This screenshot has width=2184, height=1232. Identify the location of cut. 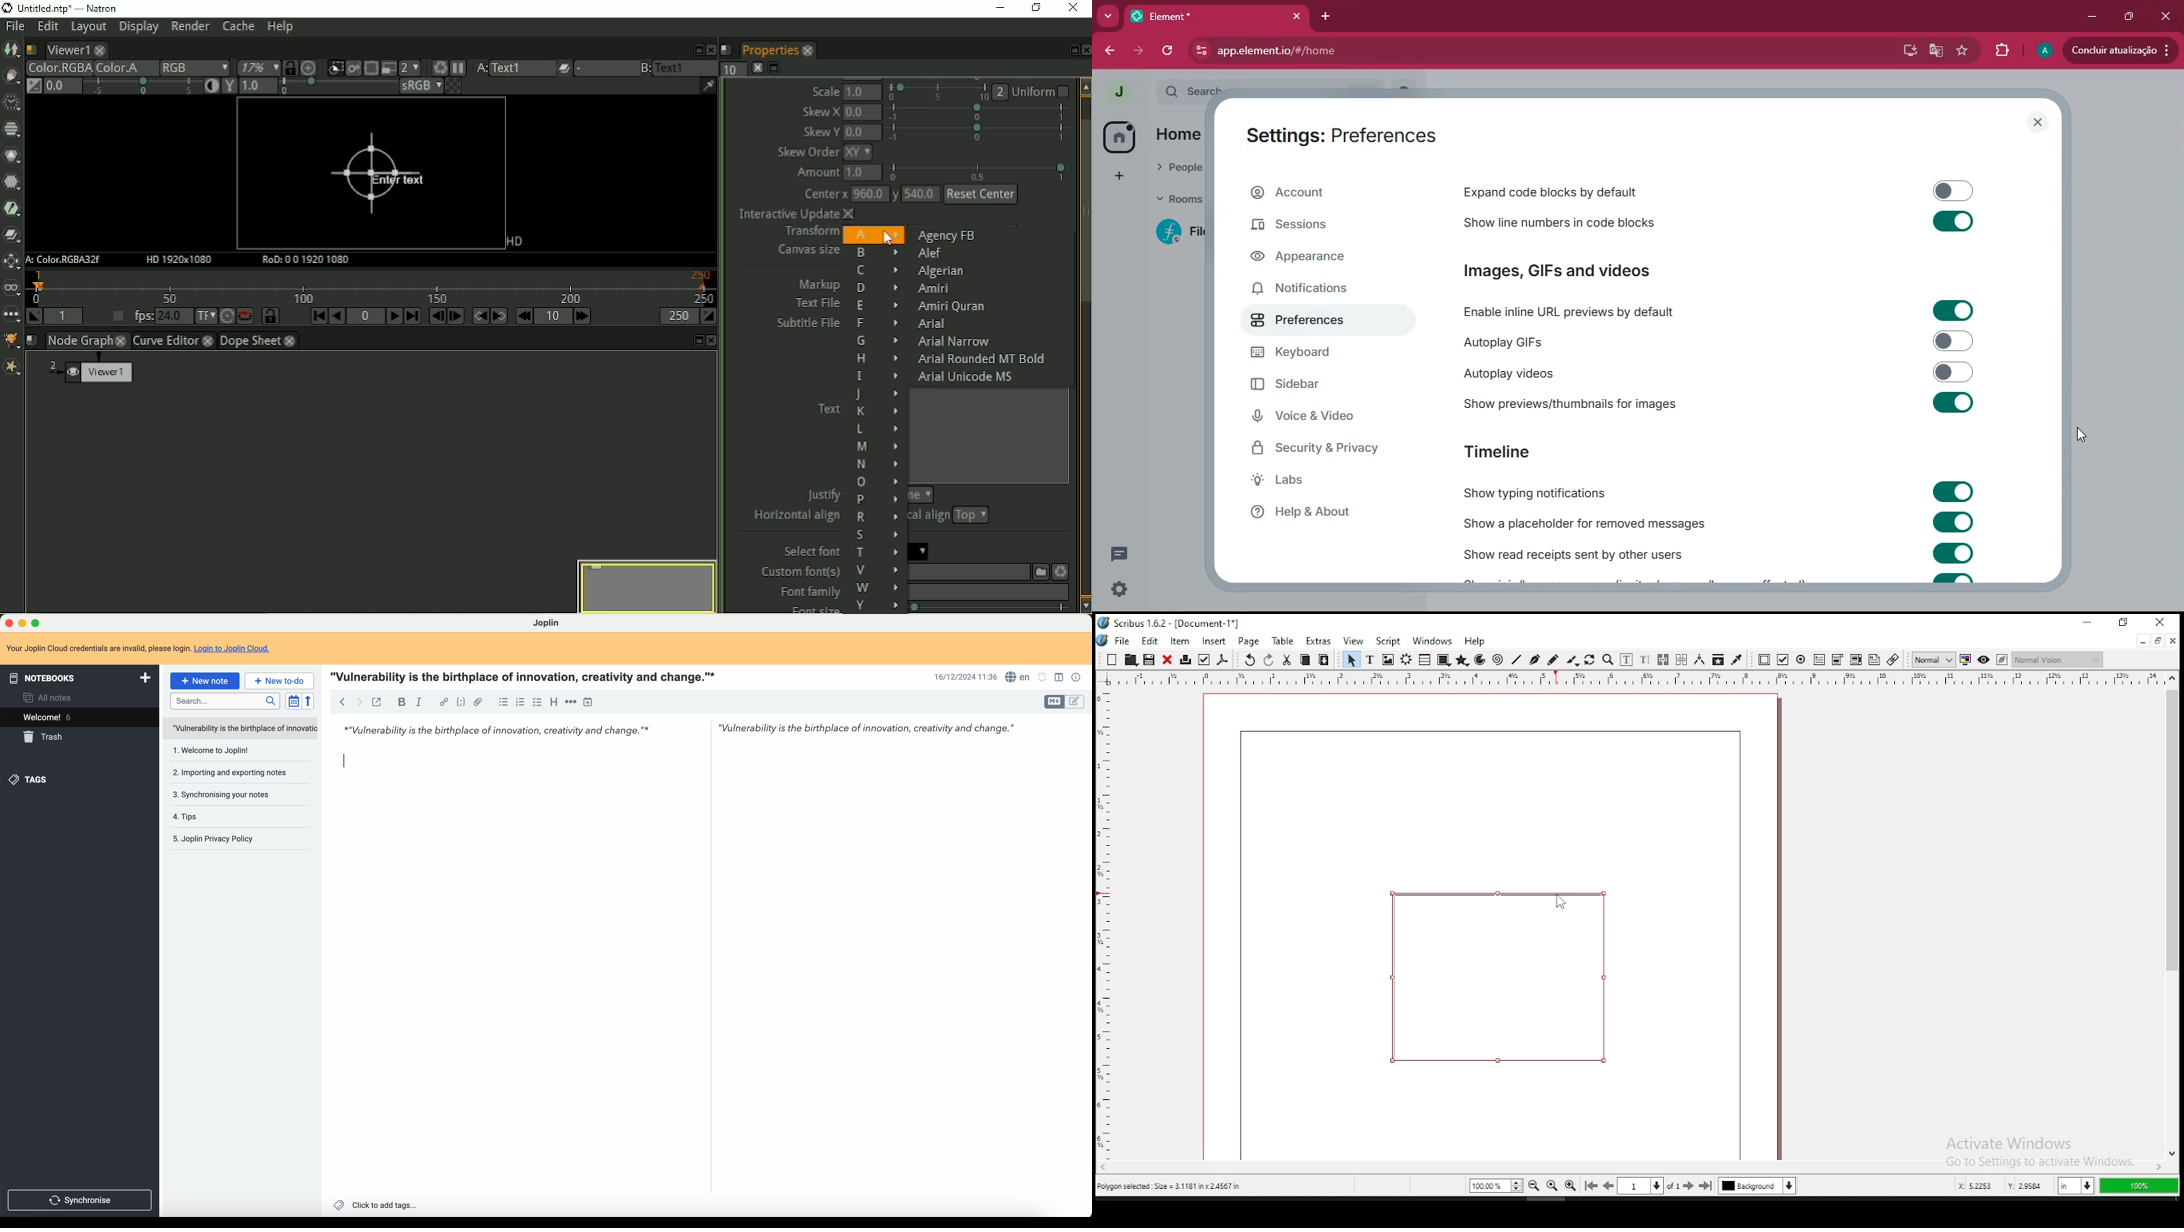
(1287, 661).